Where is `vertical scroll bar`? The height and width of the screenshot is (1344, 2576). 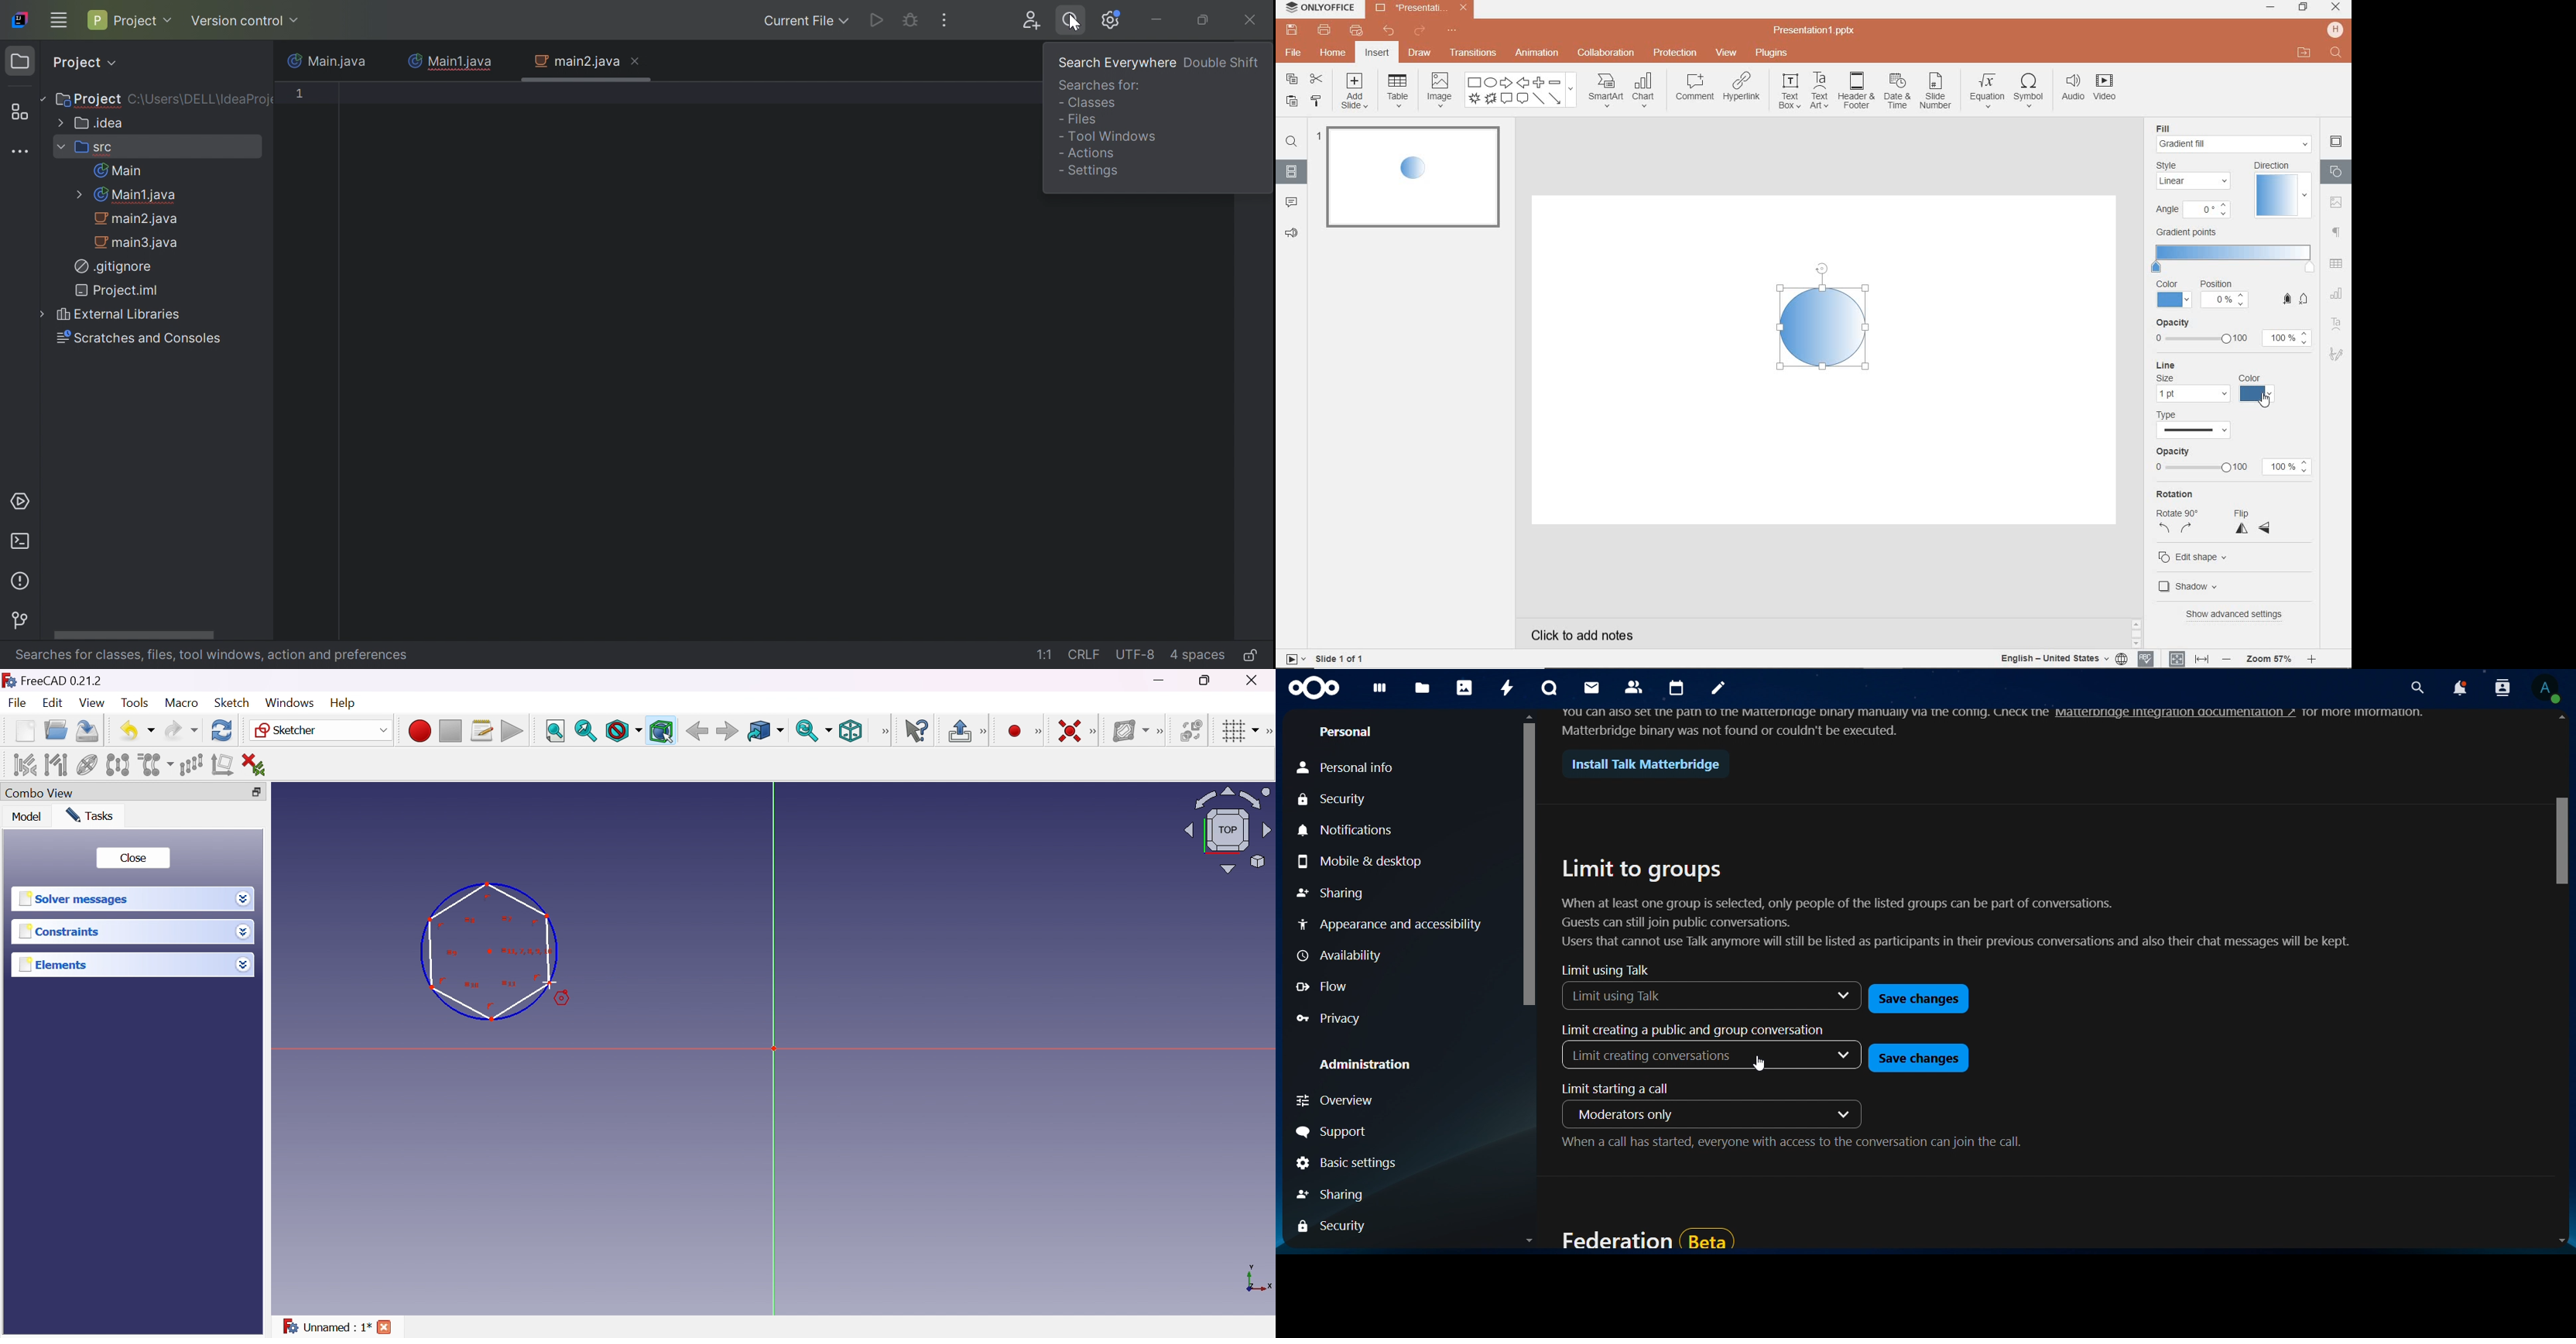 vertical scroll bar is located at coordinates (1527, 864).